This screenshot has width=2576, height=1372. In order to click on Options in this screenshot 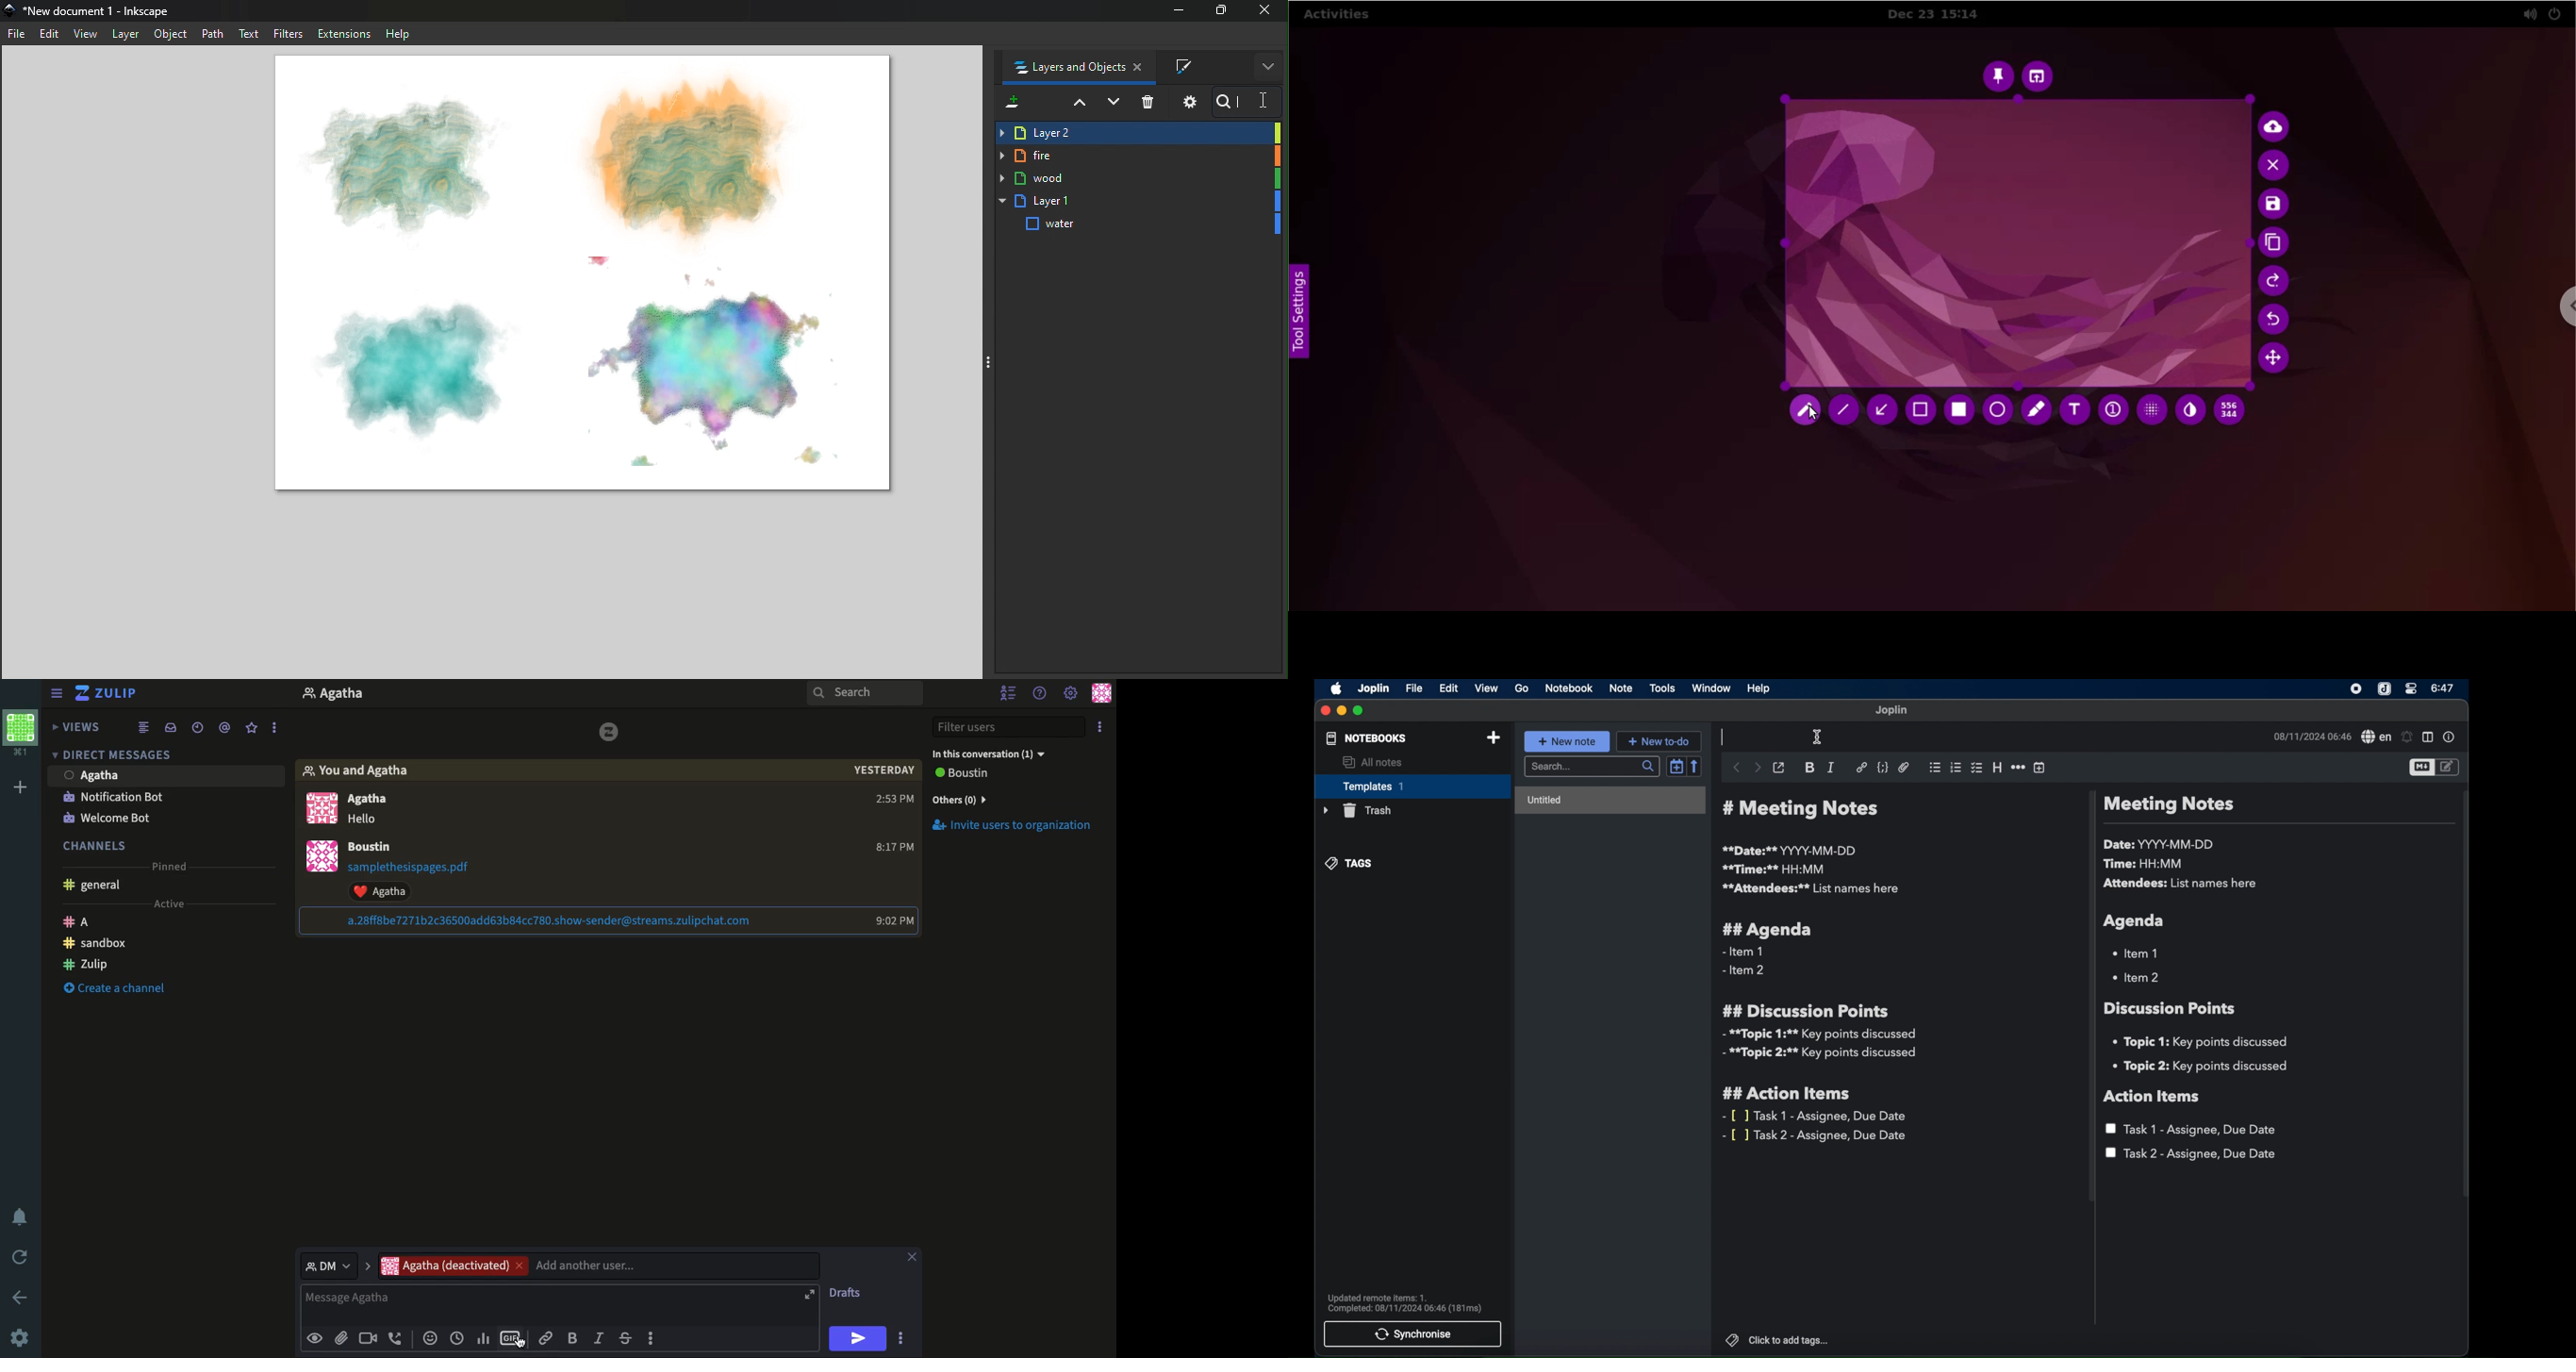, I will do `click(1100, 728)`.